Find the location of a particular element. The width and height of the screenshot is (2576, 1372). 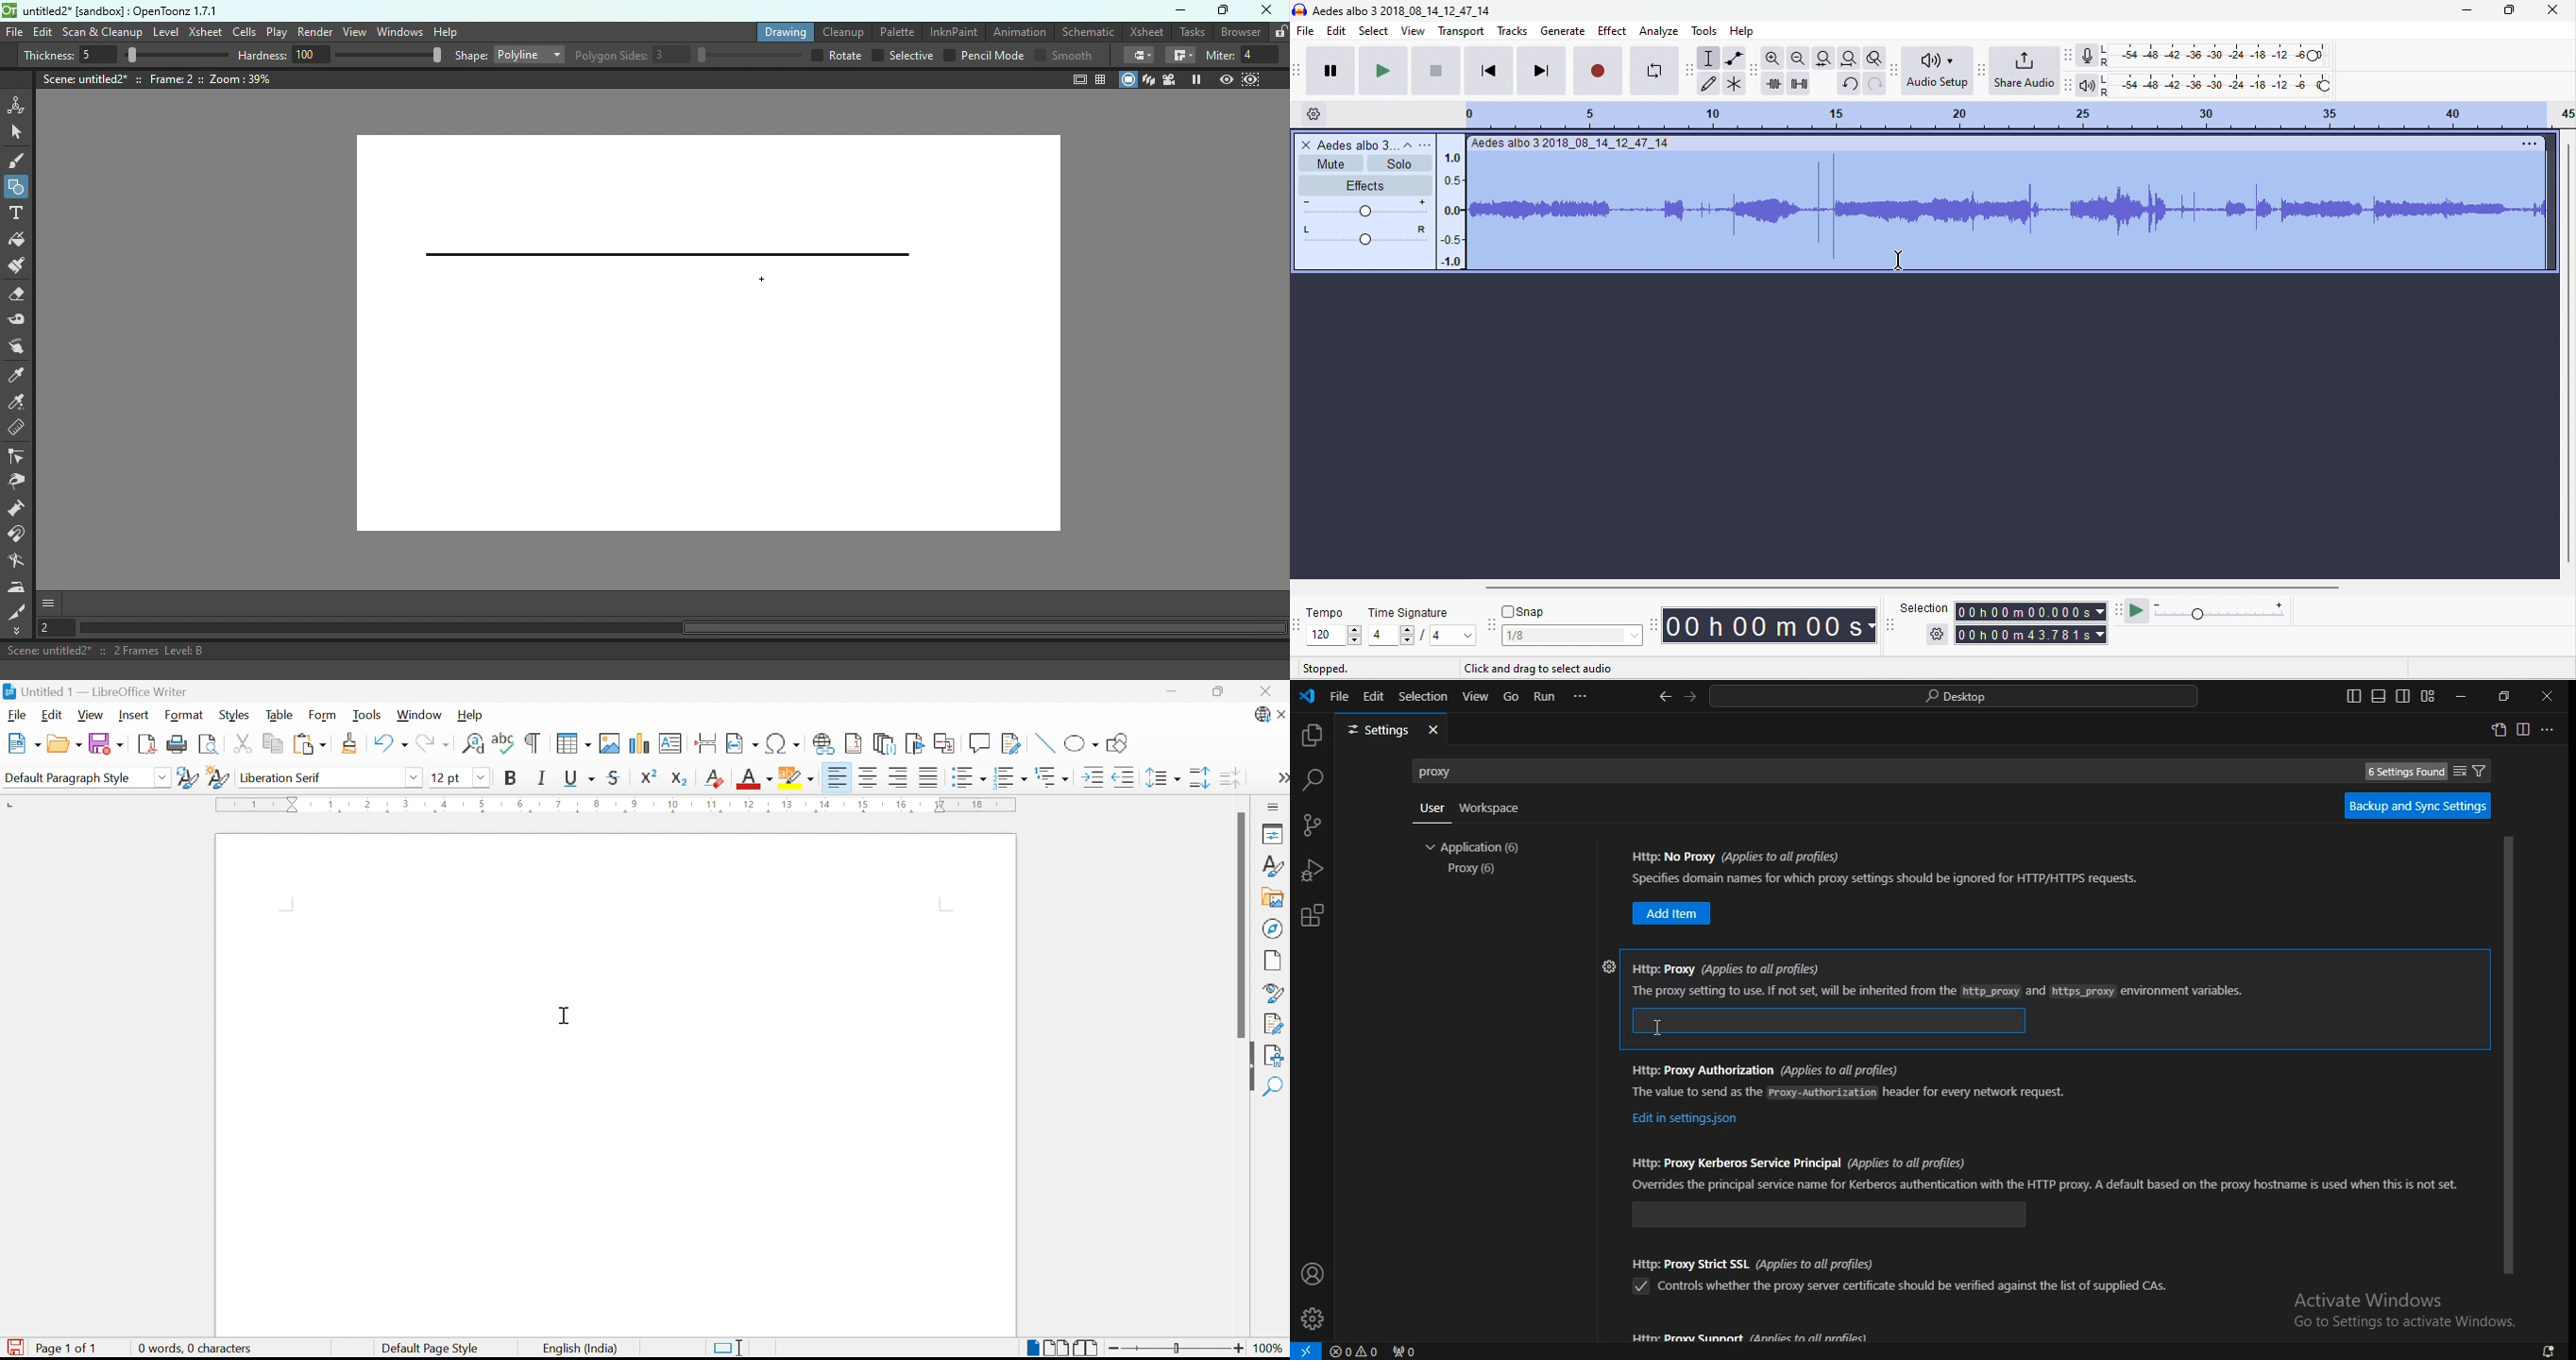

volume is located at coordinates (1361, 206).